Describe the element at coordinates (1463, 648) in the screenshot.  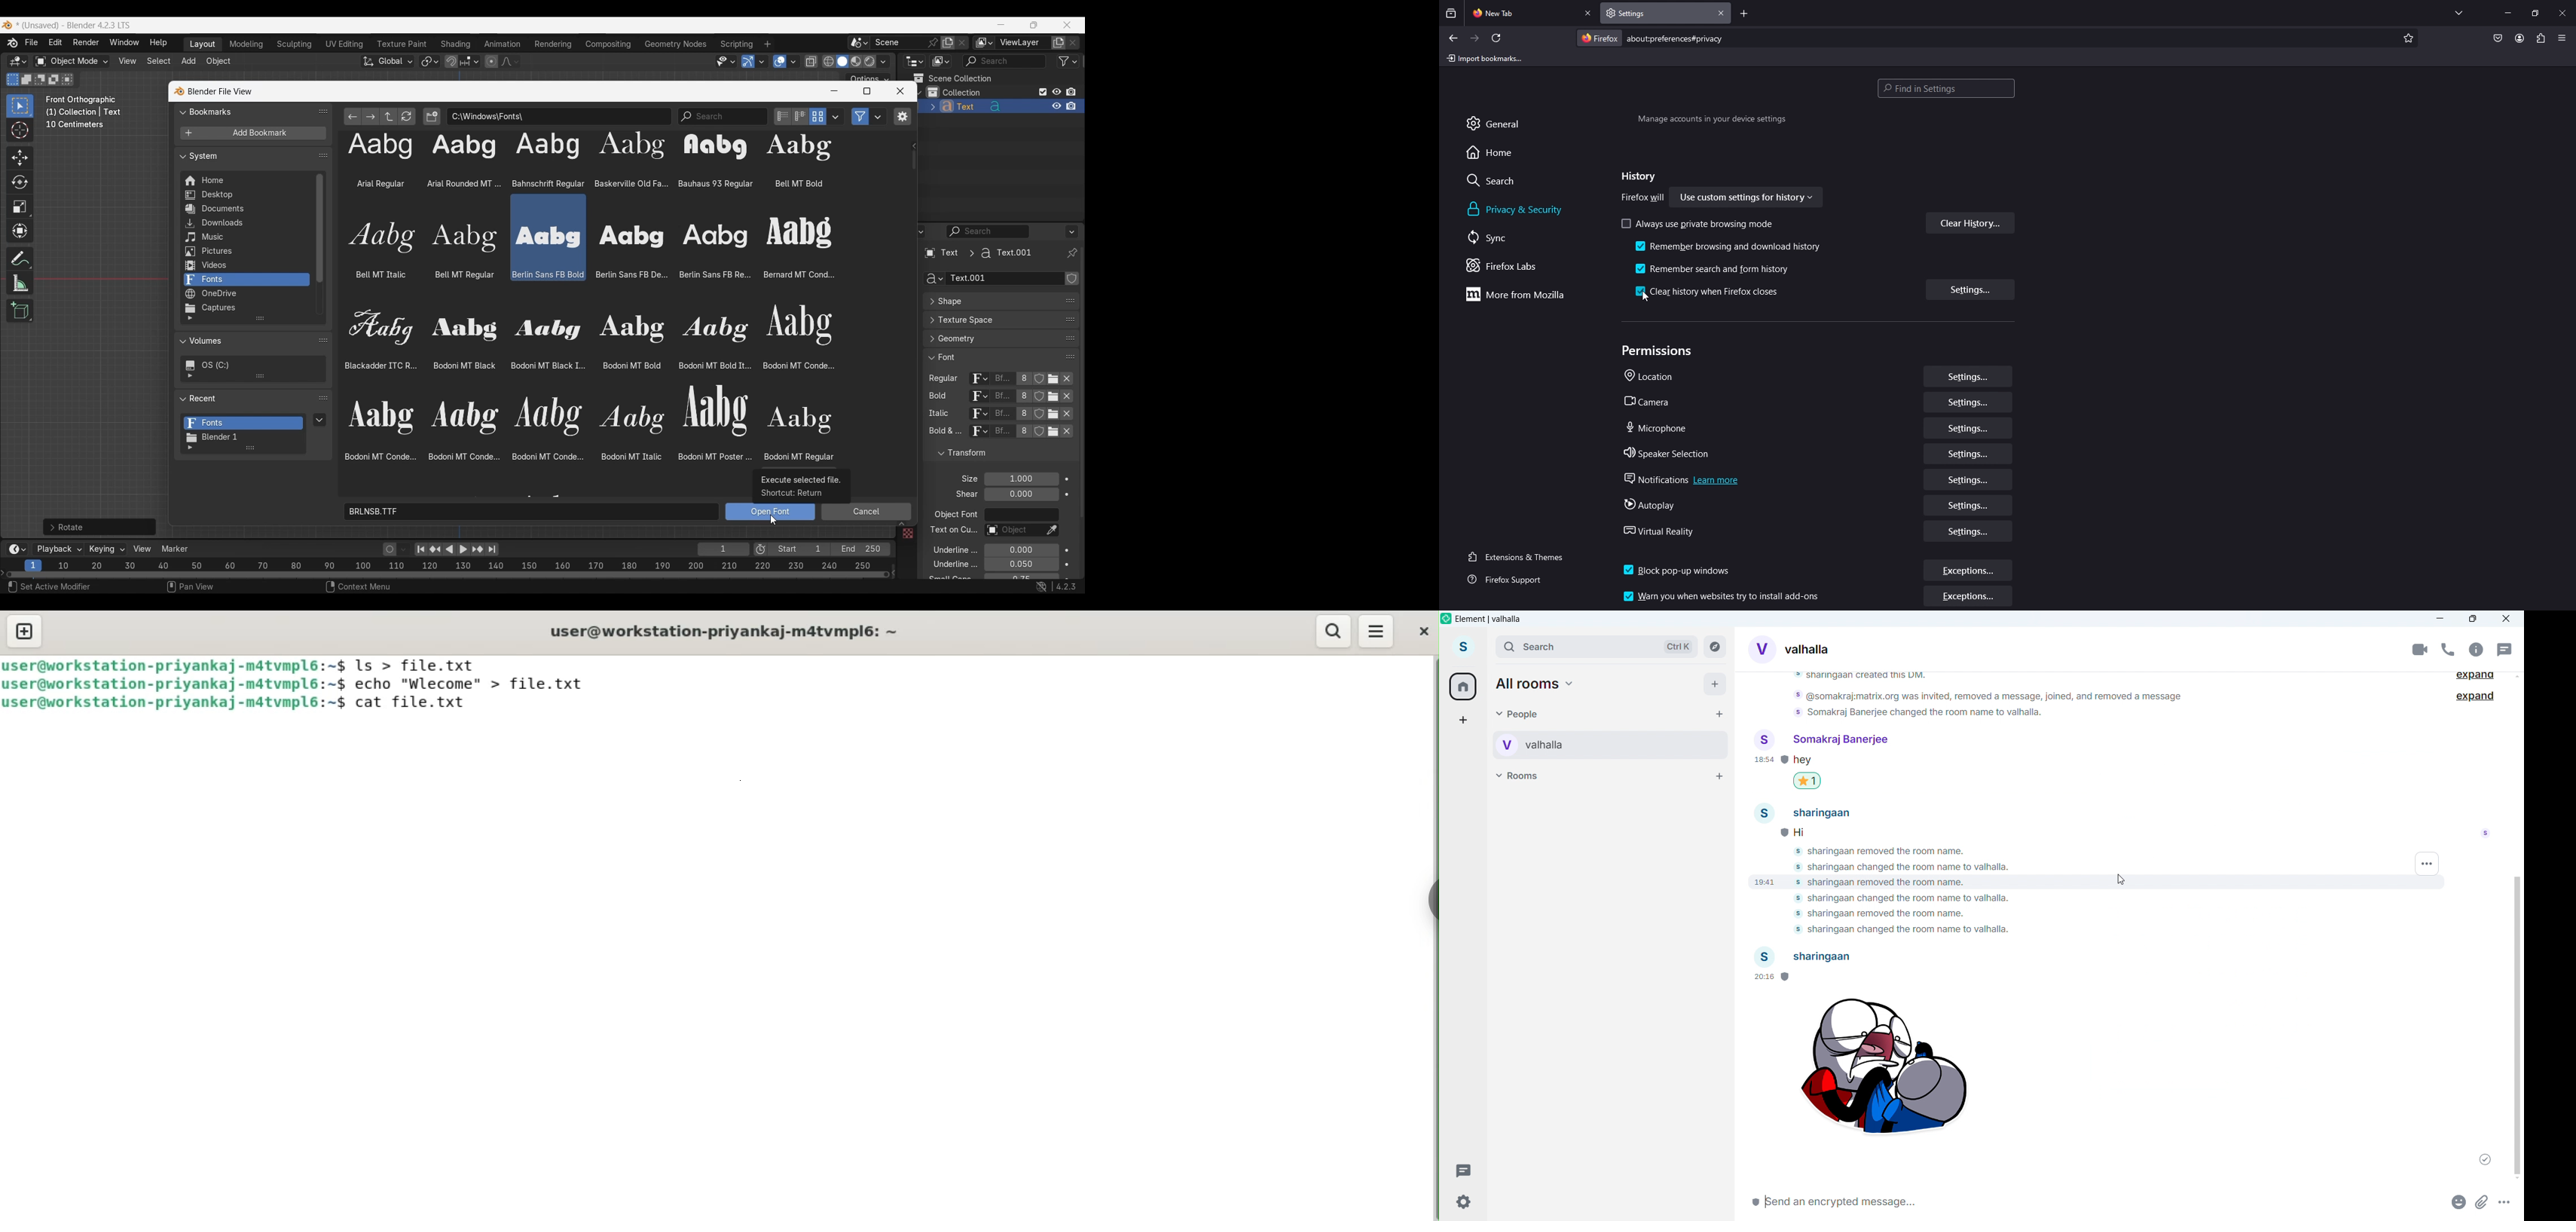
I see `account` at that location.